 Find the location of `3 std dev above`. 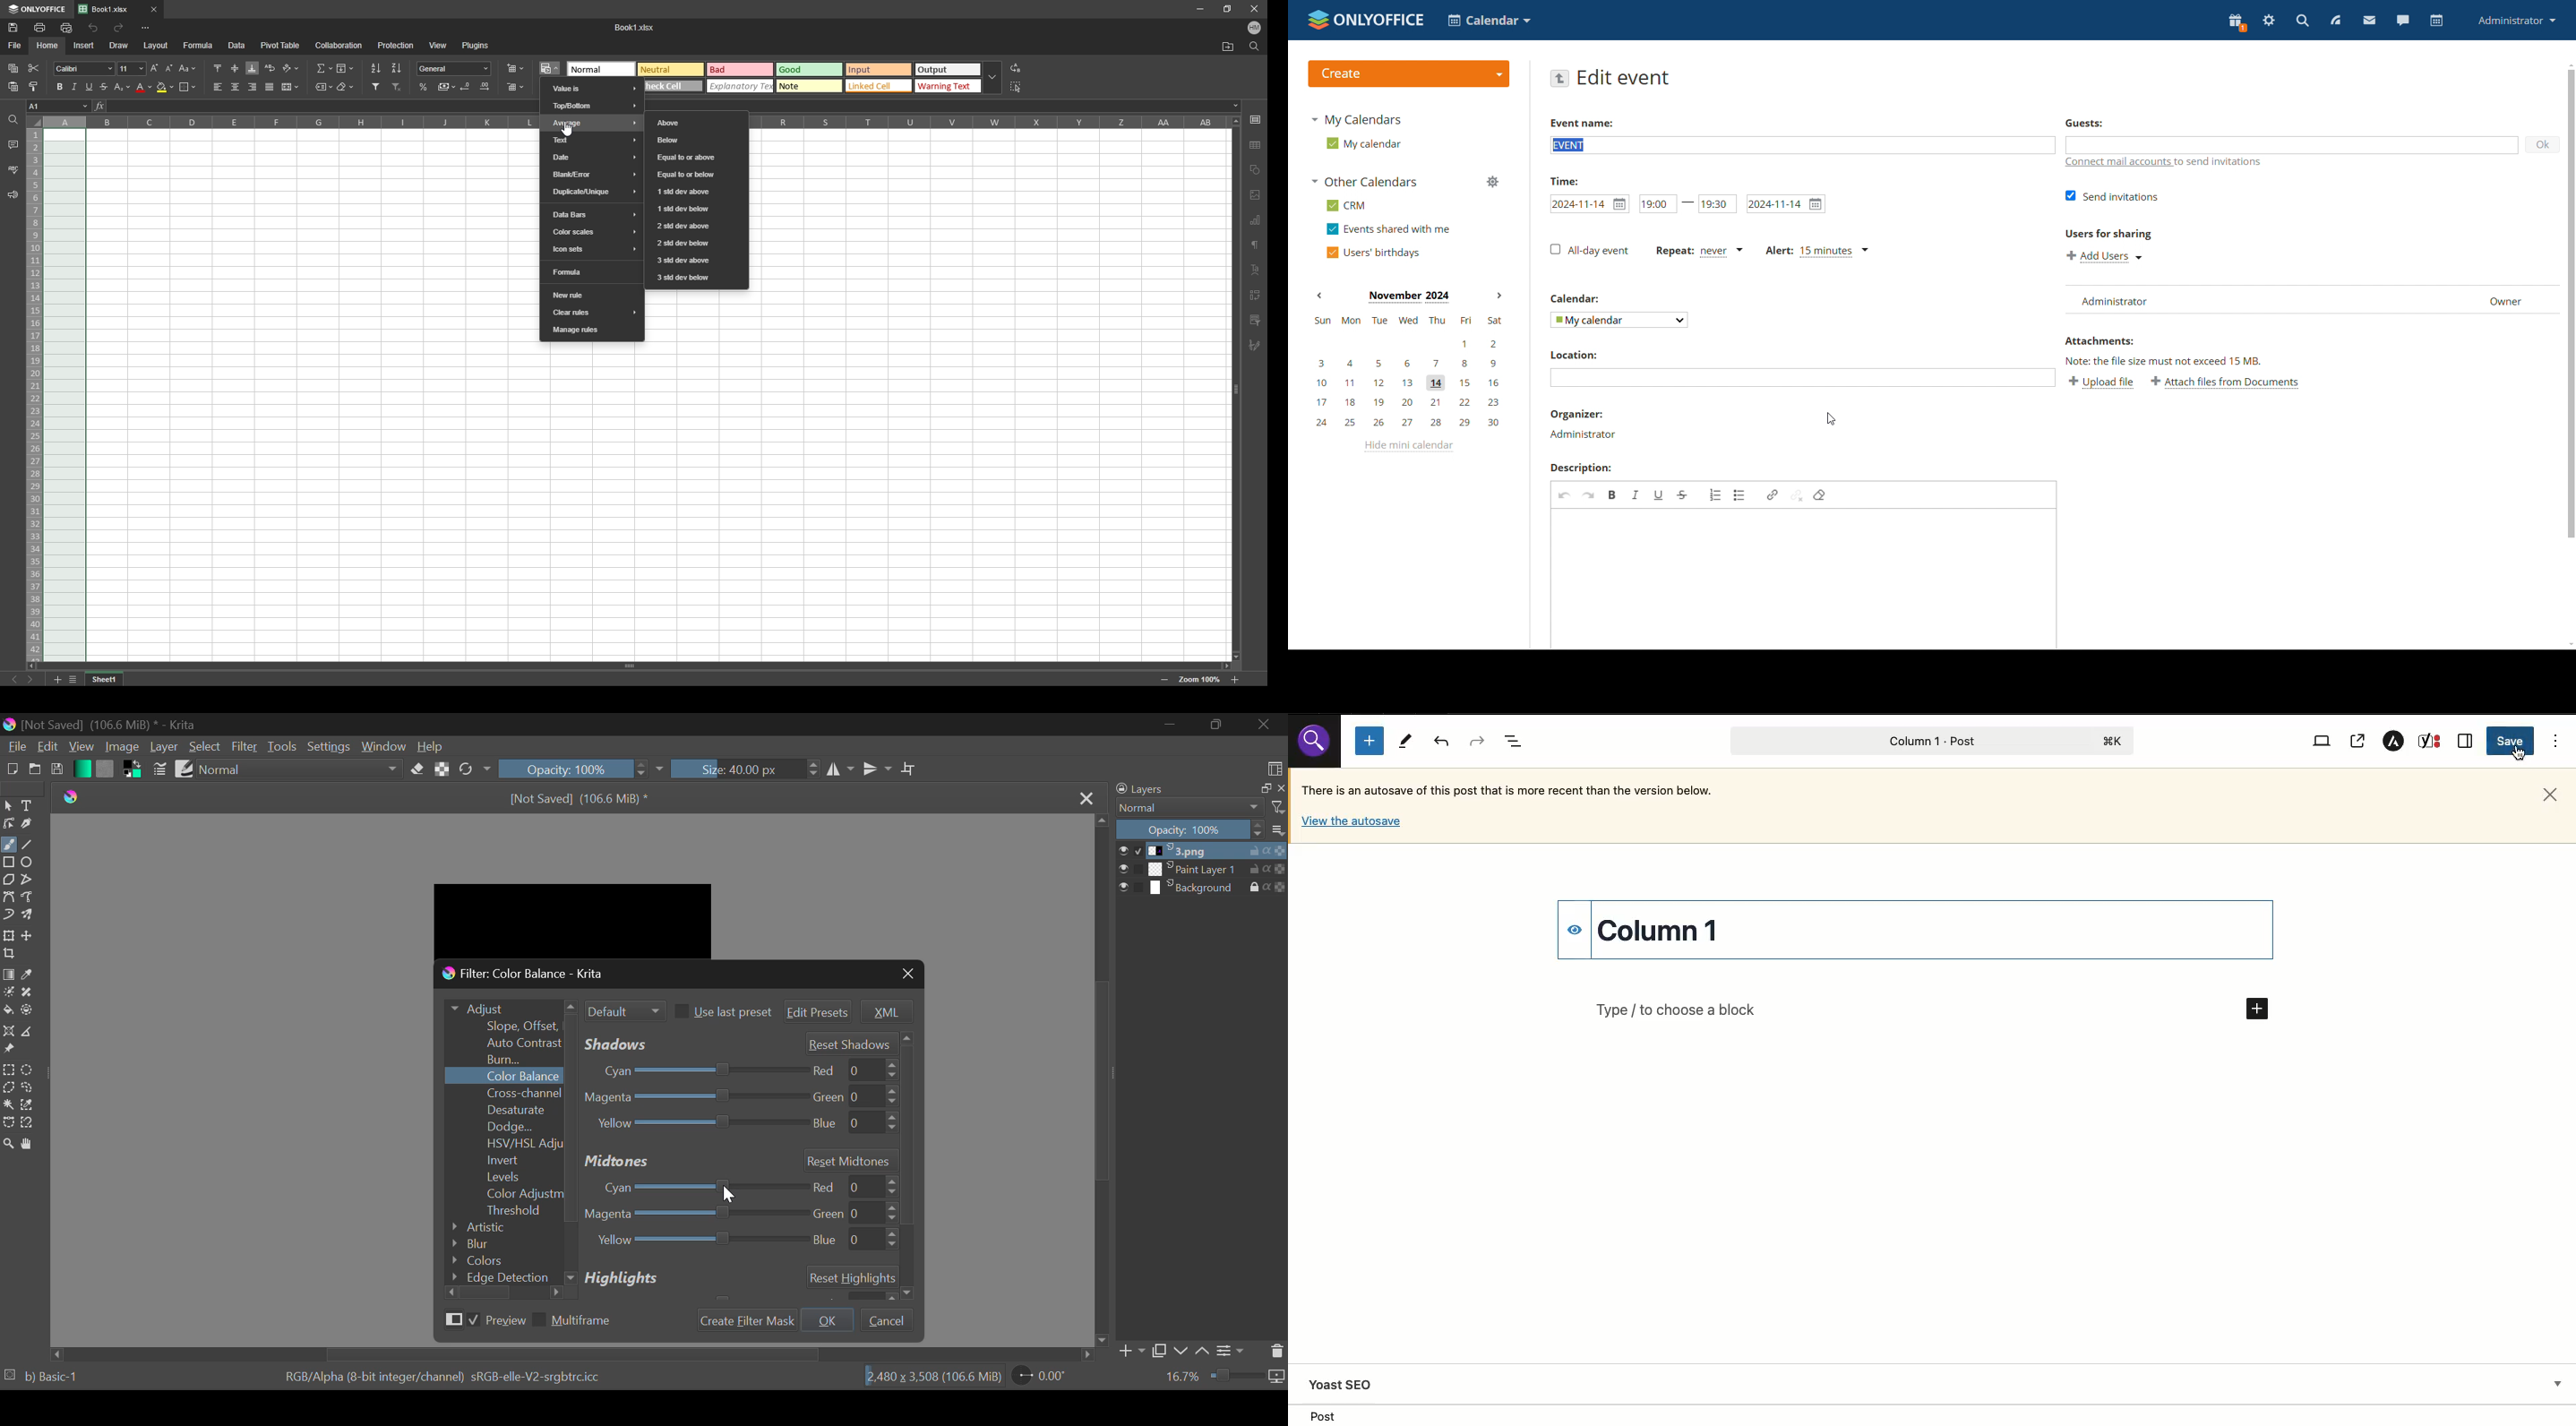

3 std dev above is located at coordinates (698, 261).